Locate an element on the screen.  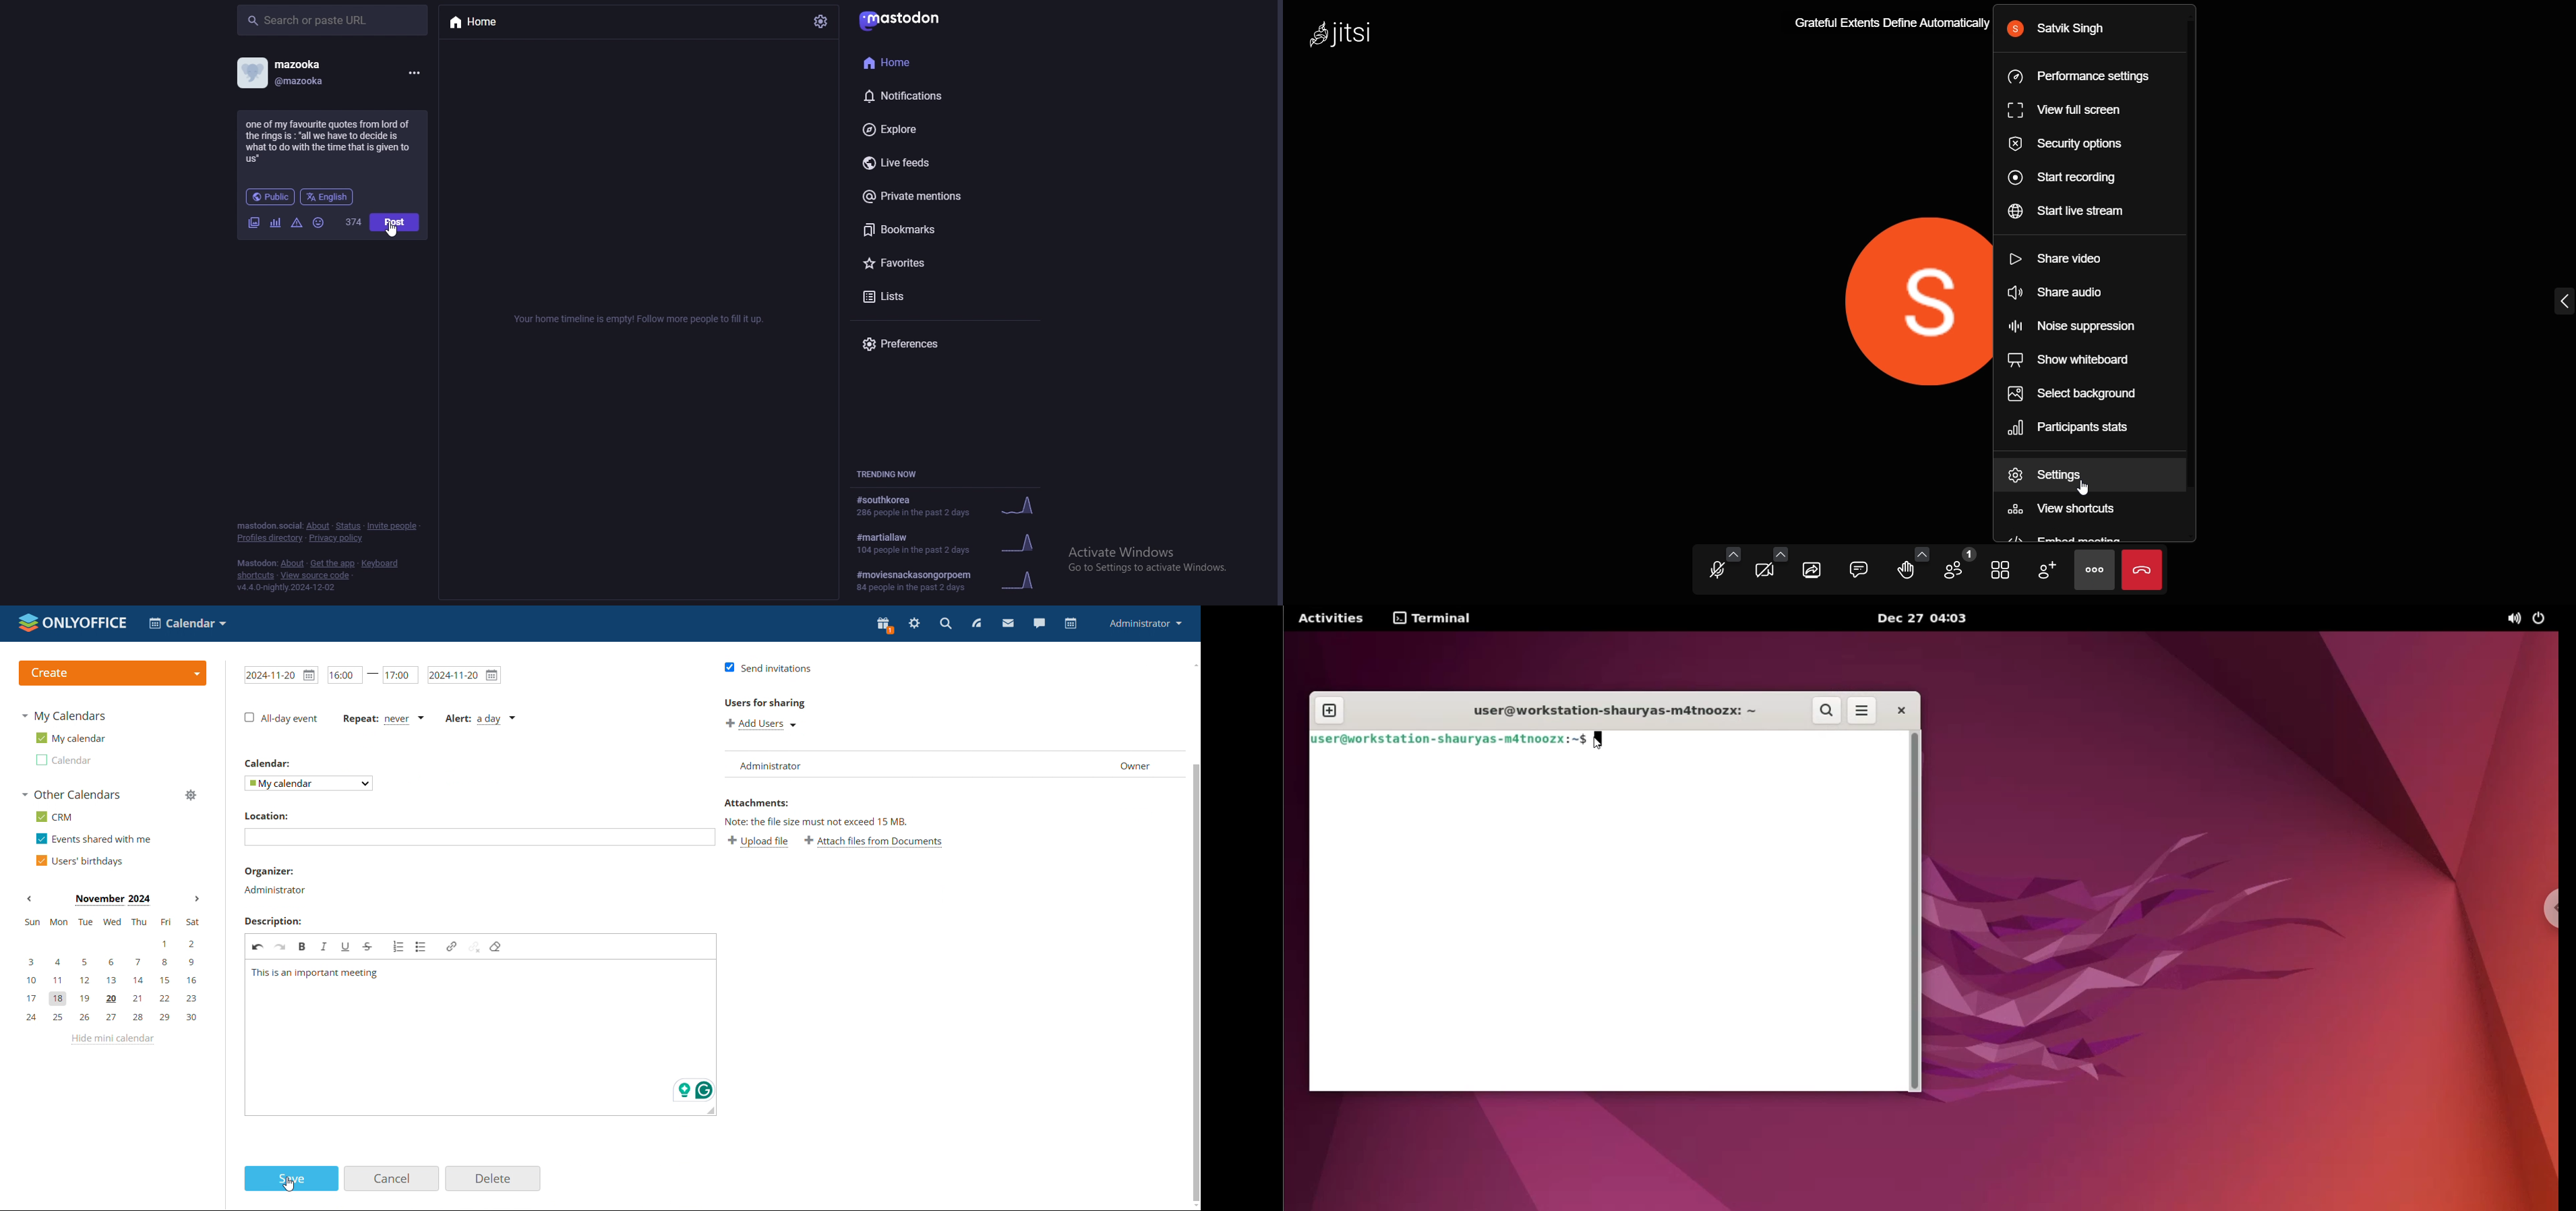
notifications is located at coordinates (928, 94).